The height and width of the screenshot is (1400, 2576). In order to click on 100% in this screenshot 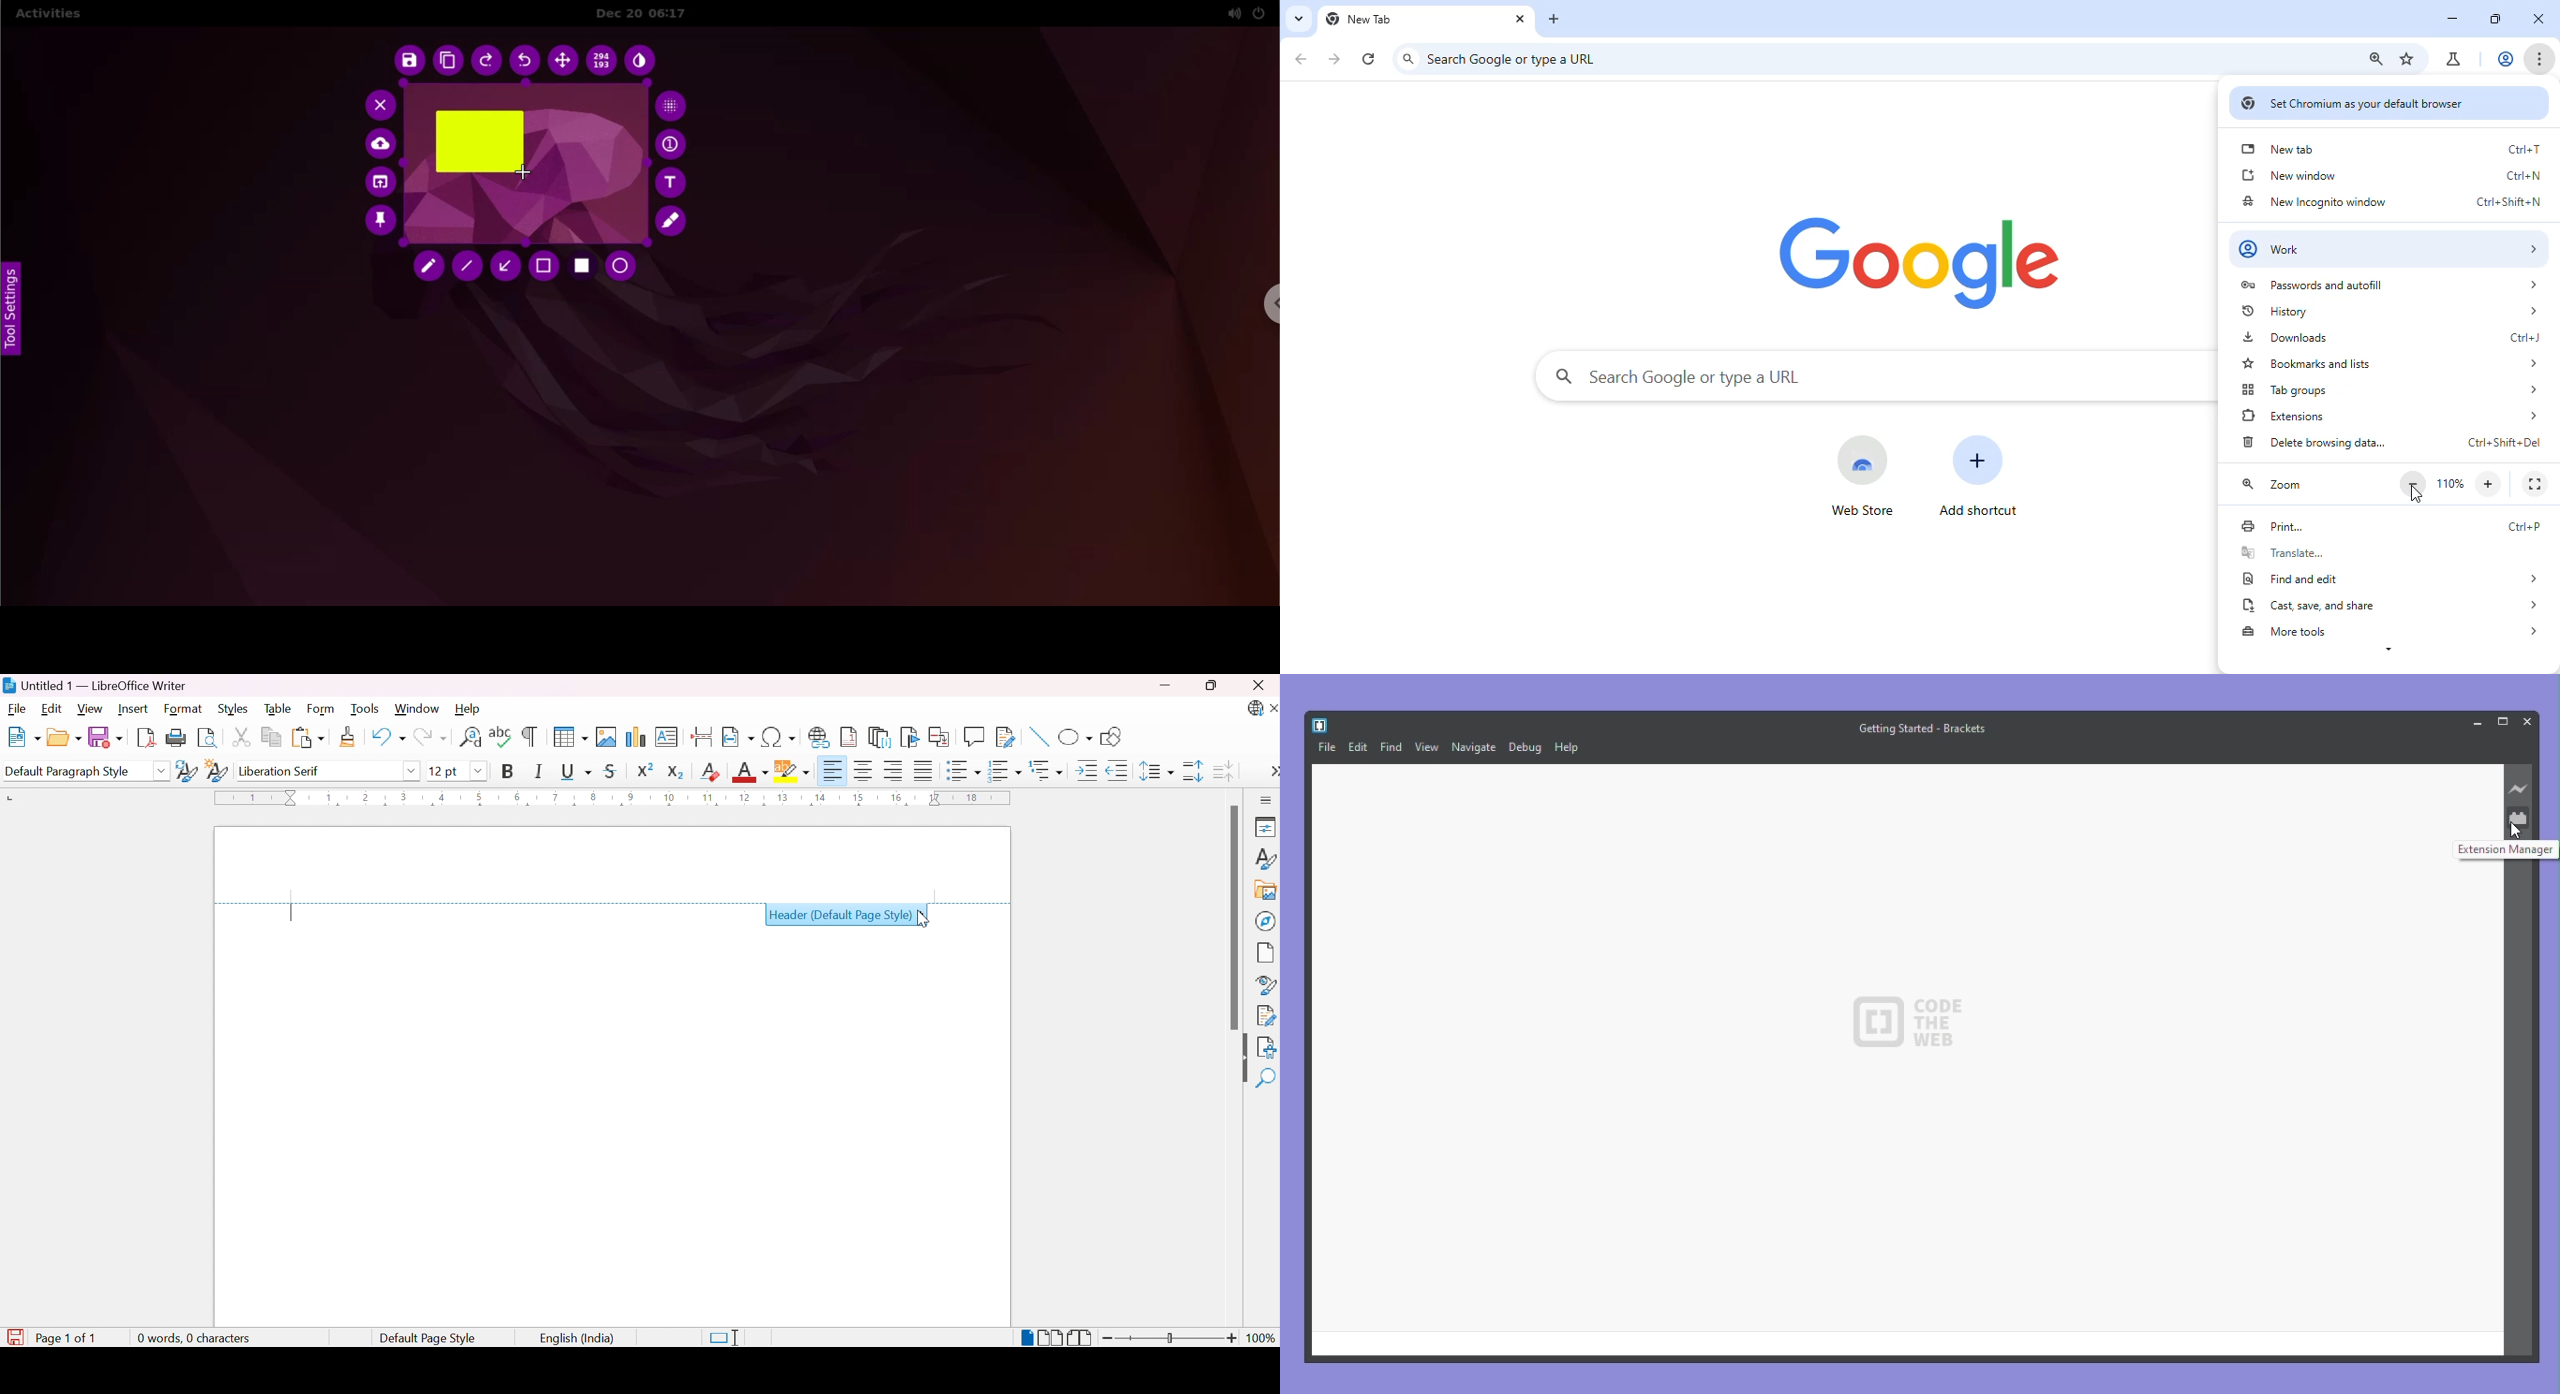, I will do `click(1261, 1339)`.